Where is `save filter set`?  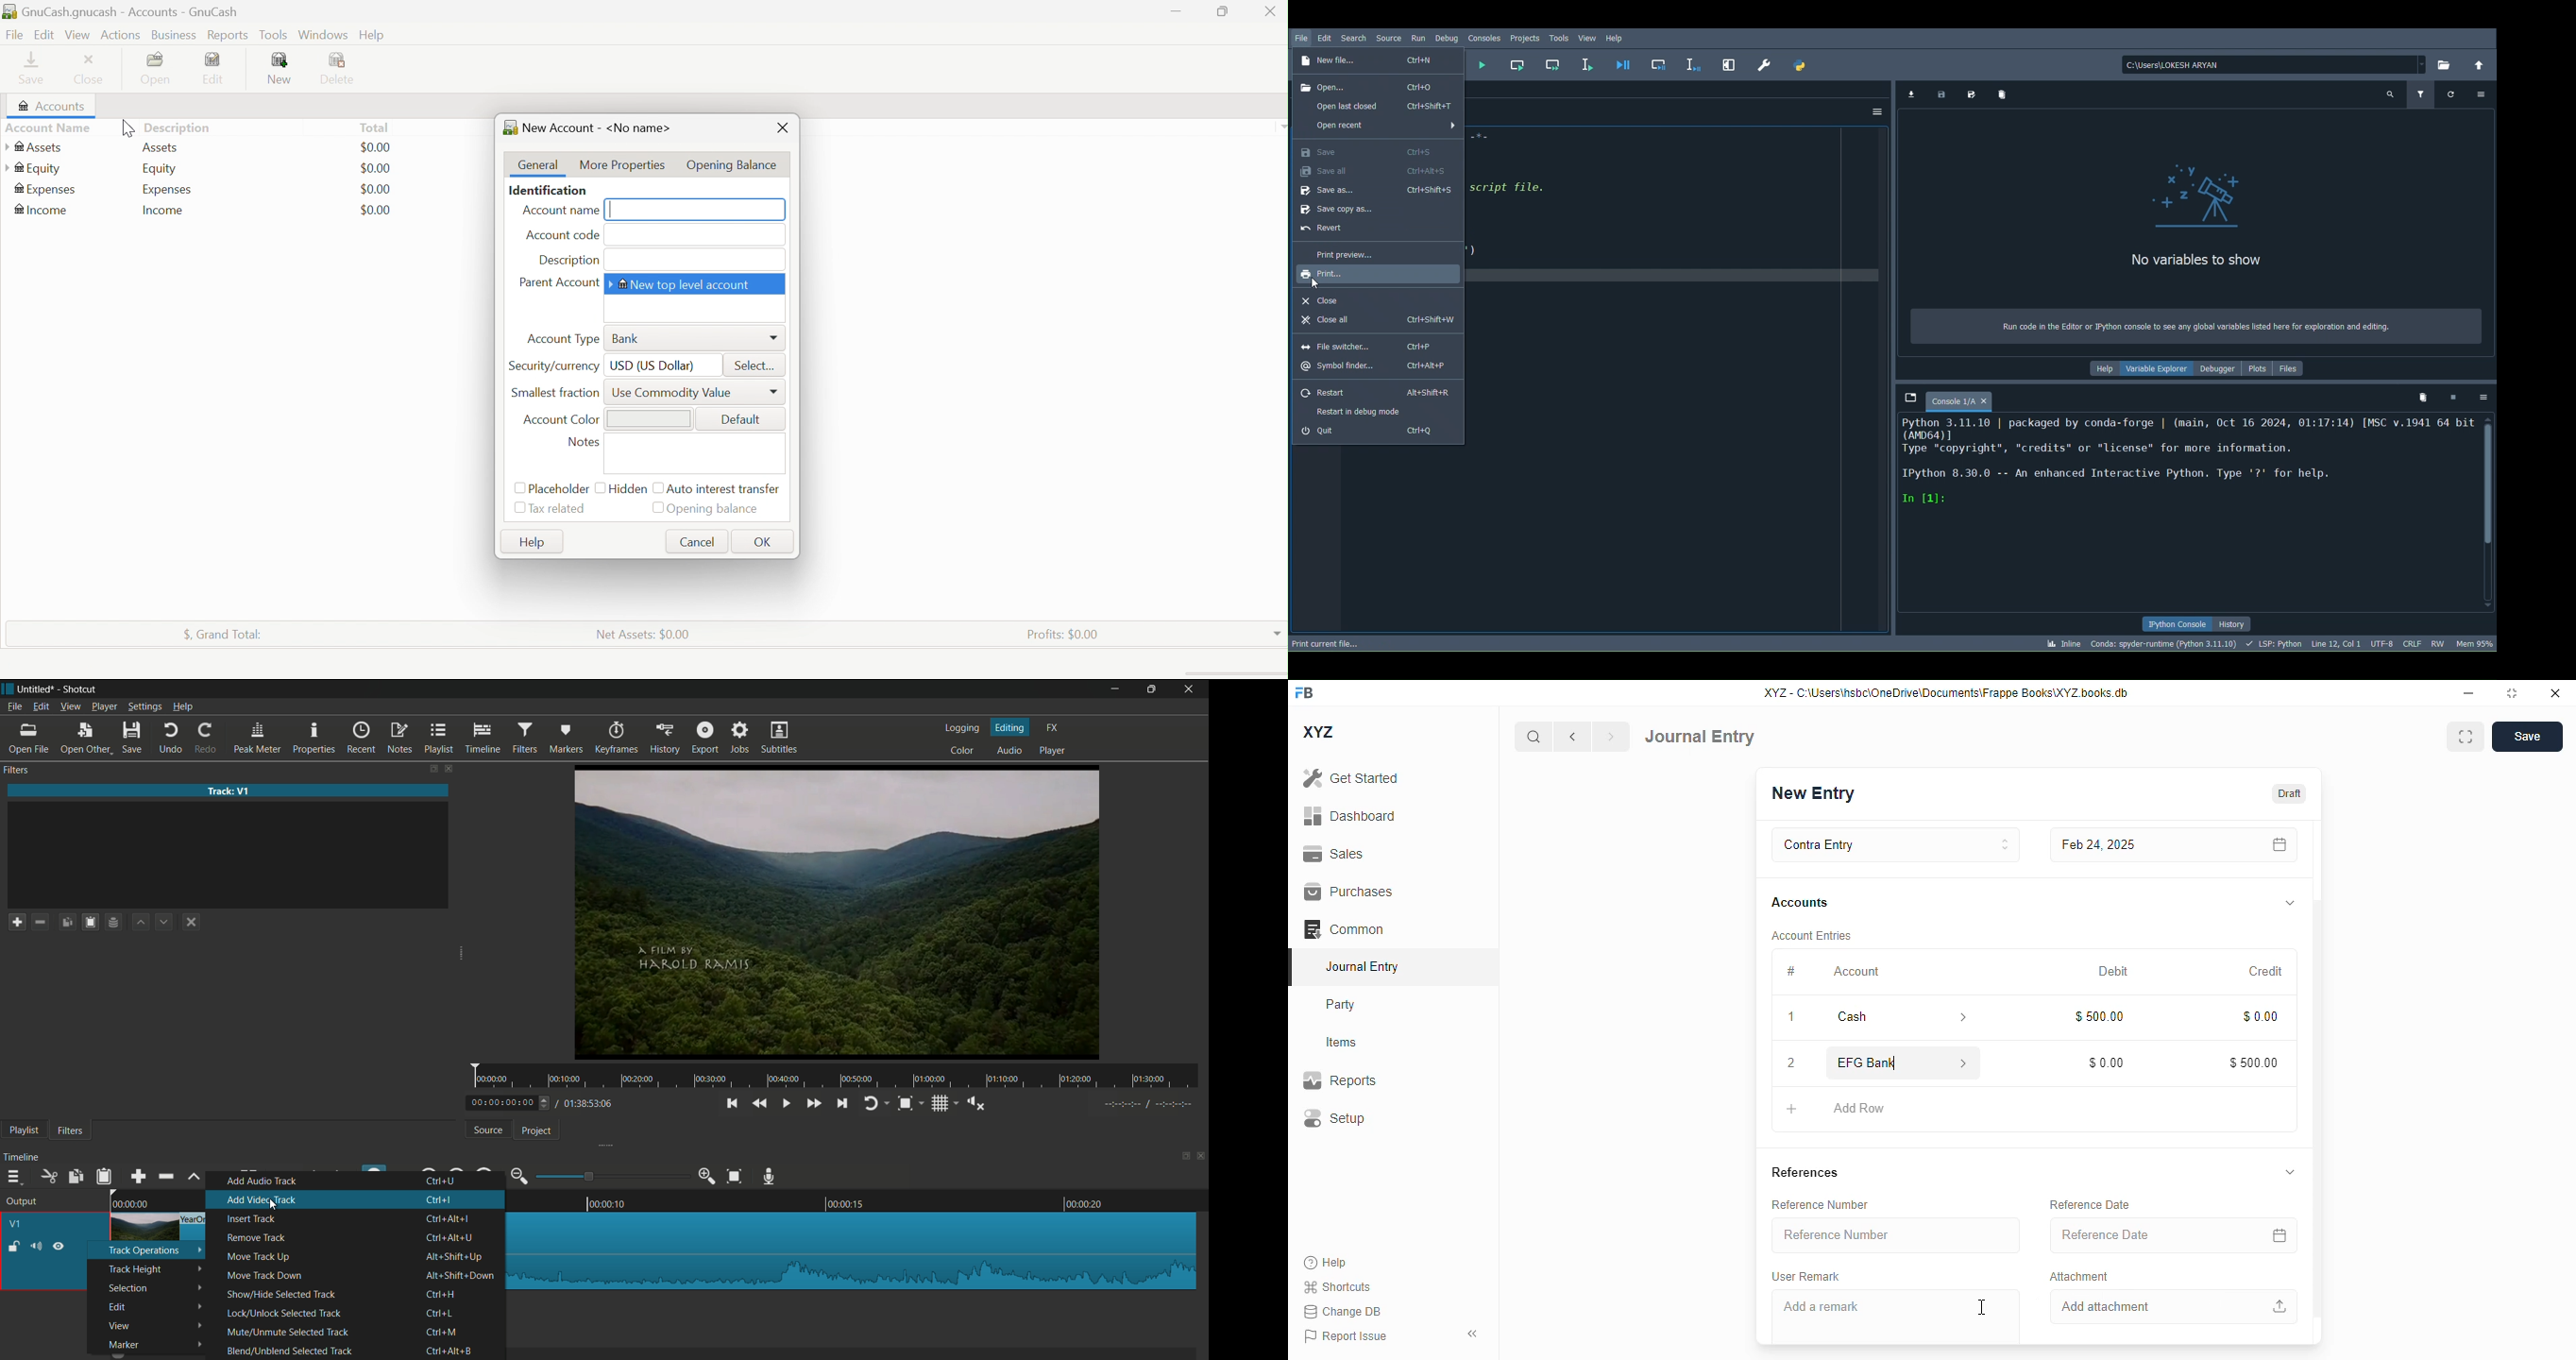
save filter set is located at coordinates (113, 922).